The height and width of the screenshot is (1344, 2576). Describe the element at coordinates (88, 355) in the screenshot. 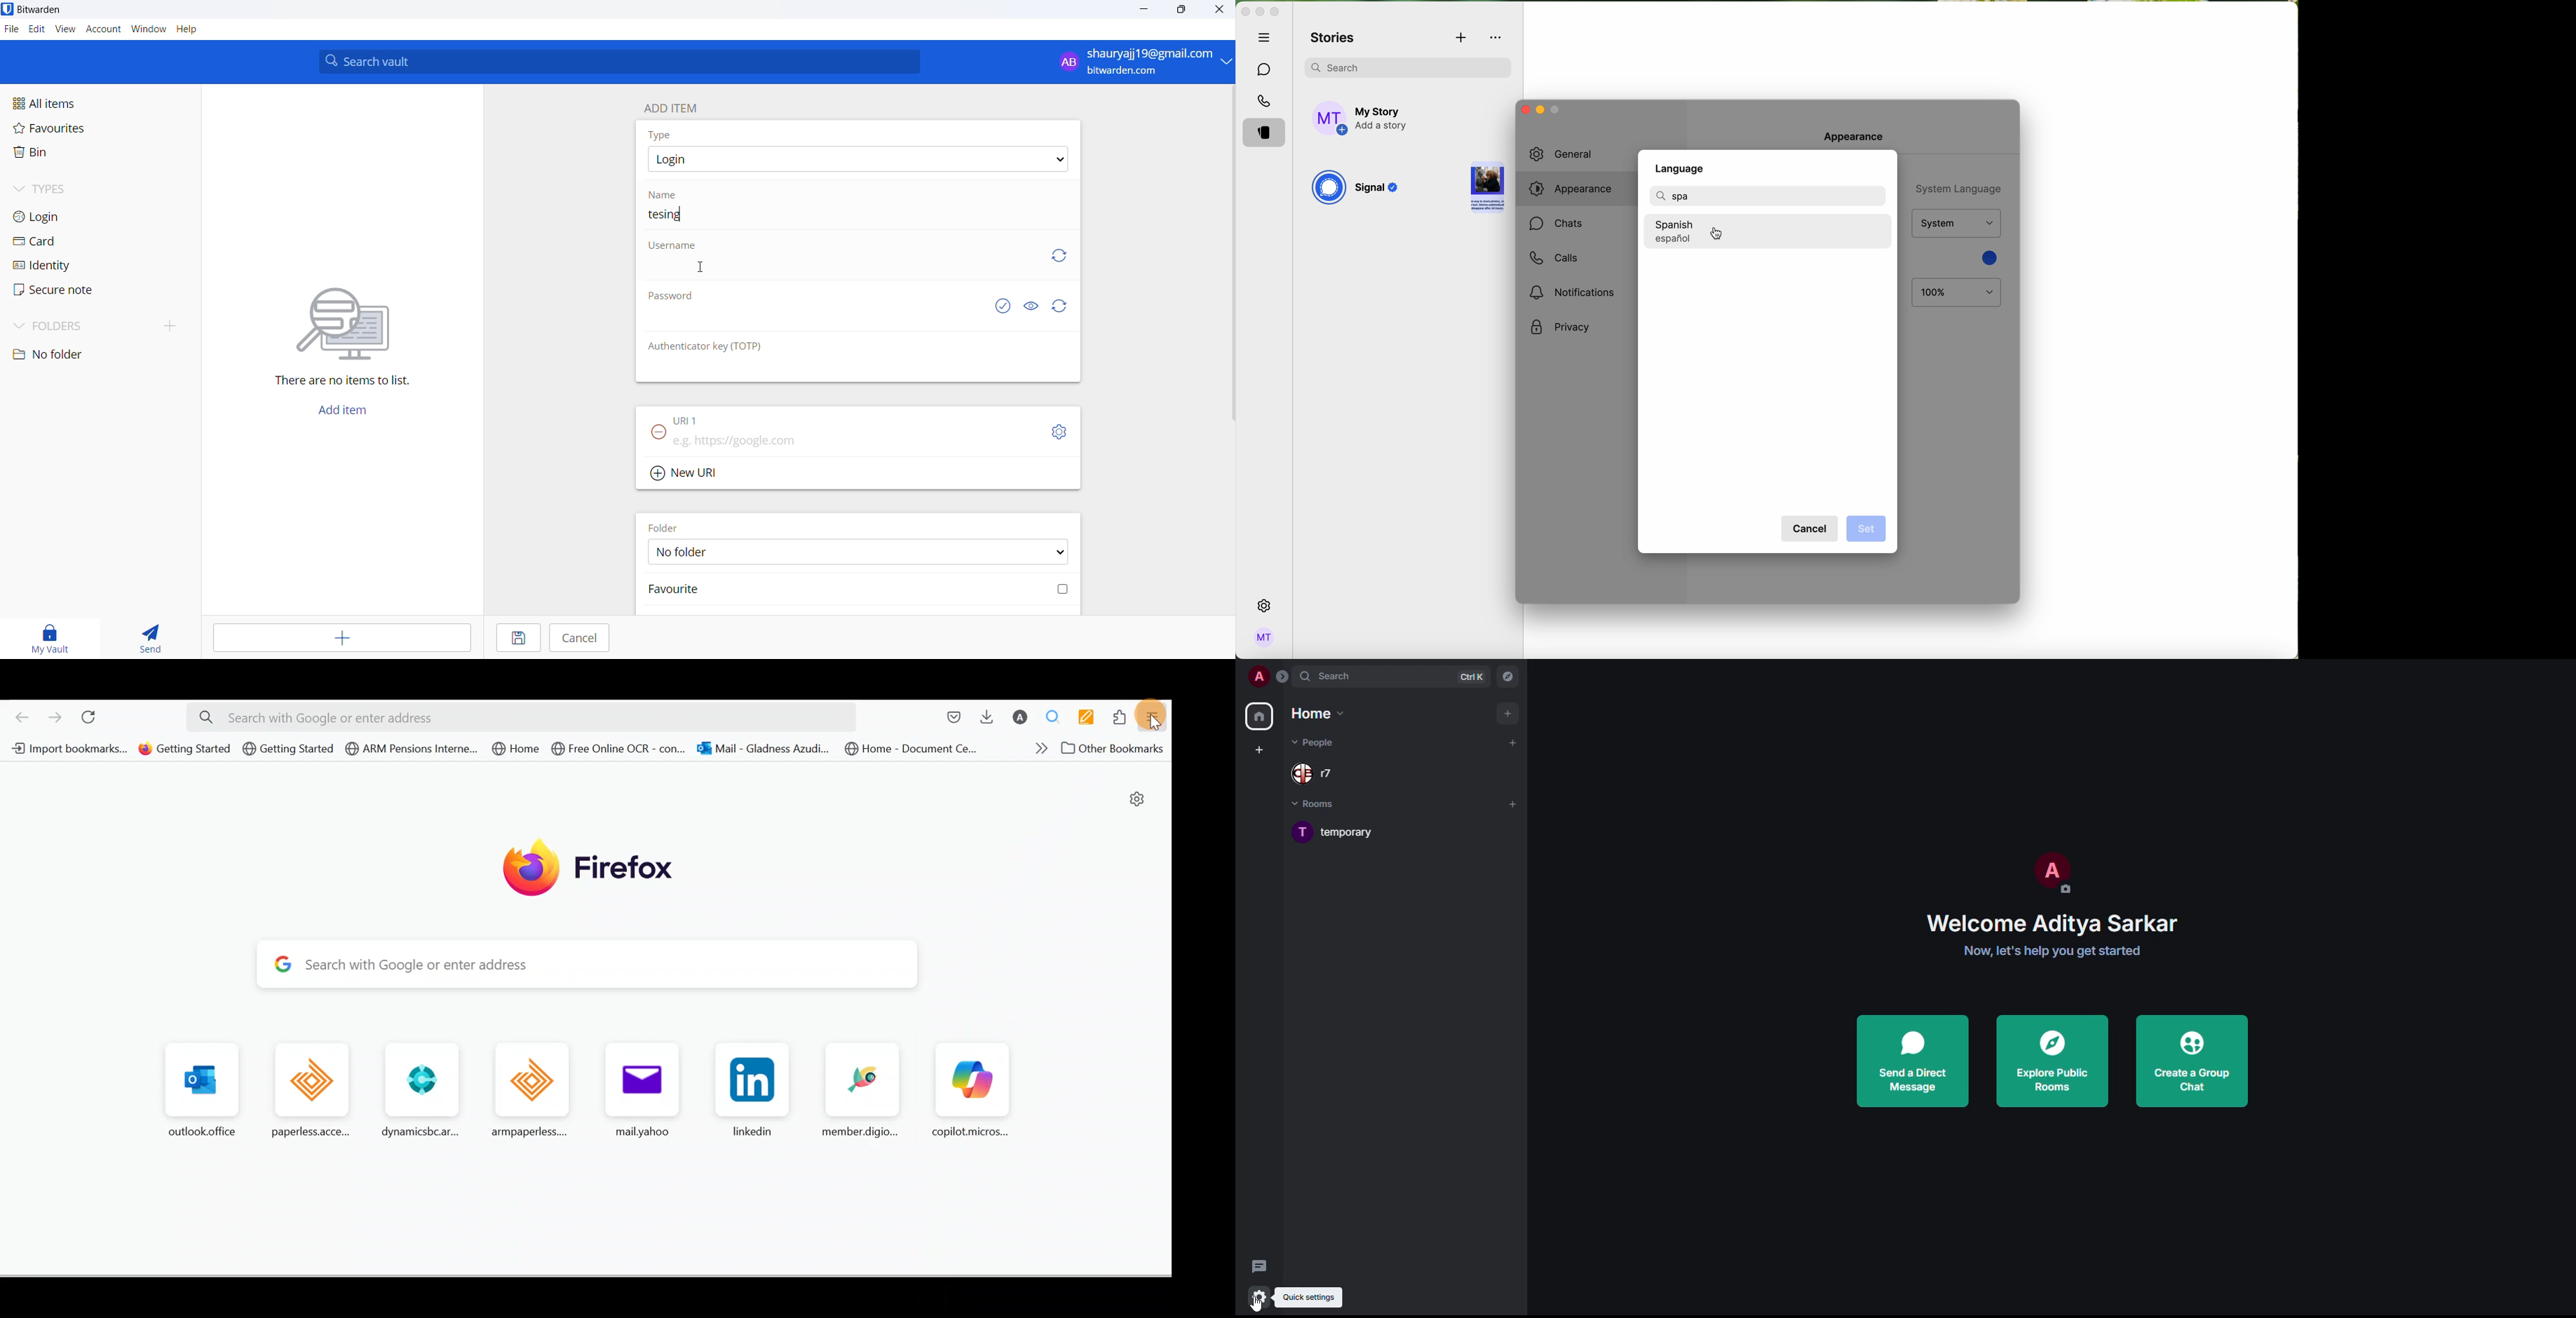

I see `no folder` at that location.